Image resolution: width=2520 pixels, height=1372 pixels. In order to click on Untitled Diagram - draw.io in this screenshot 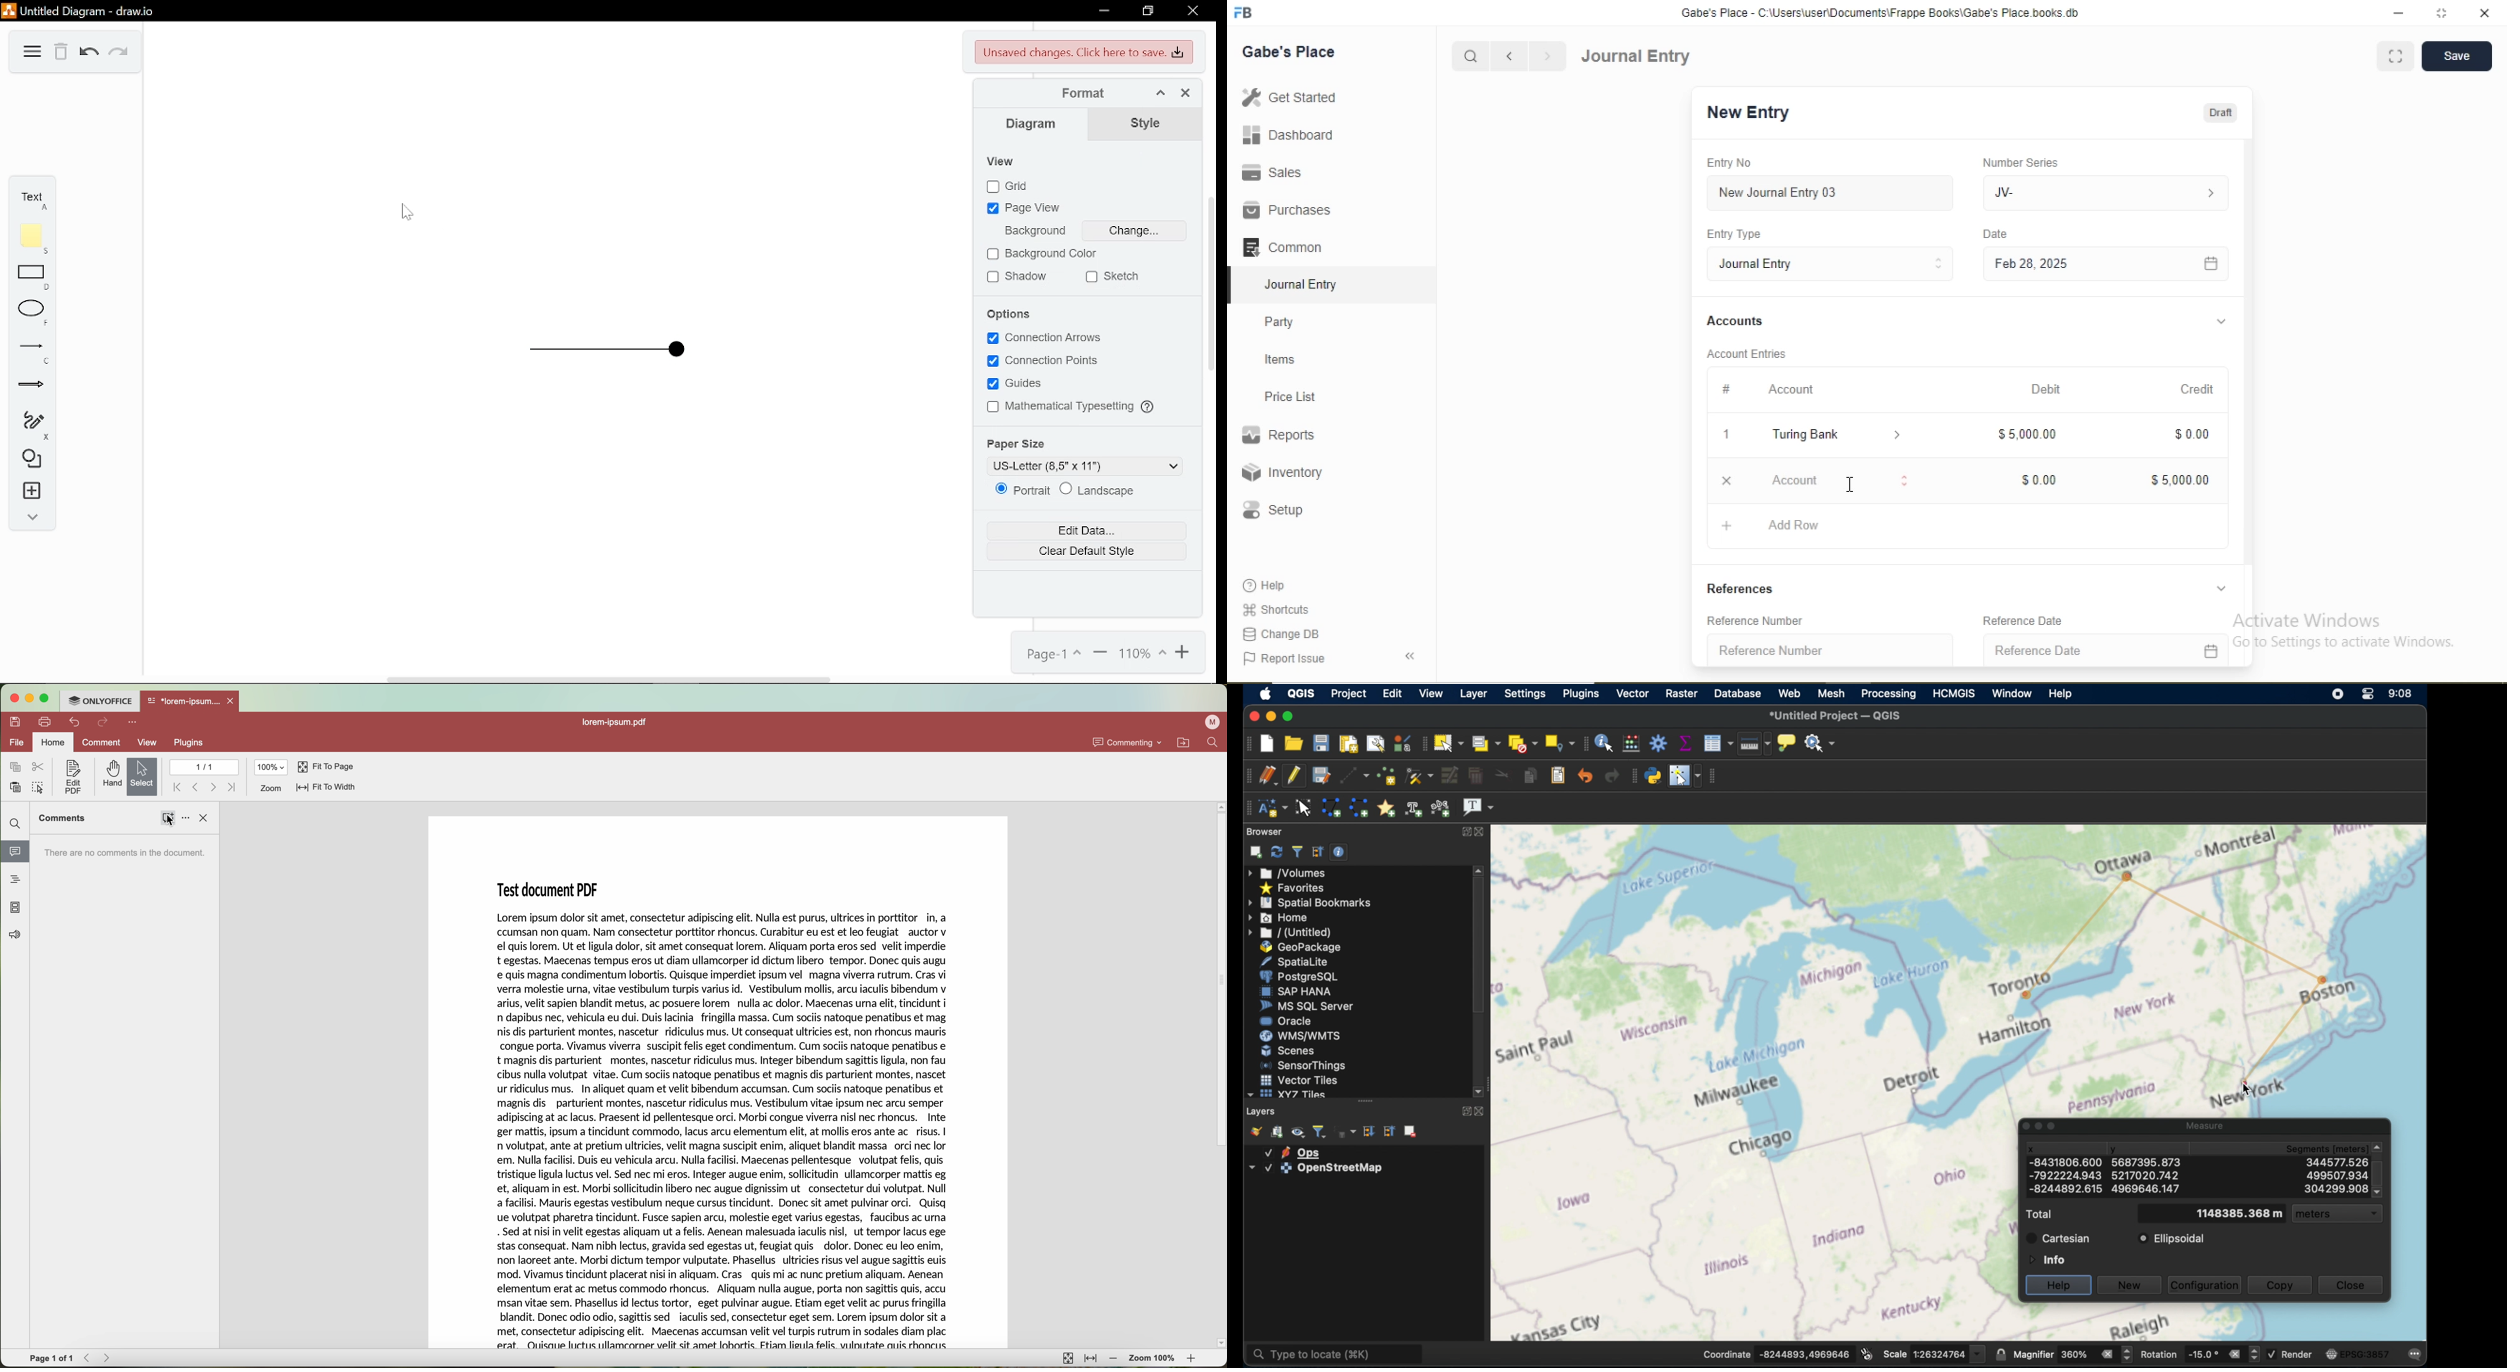, I will do `click(78, 10)`.